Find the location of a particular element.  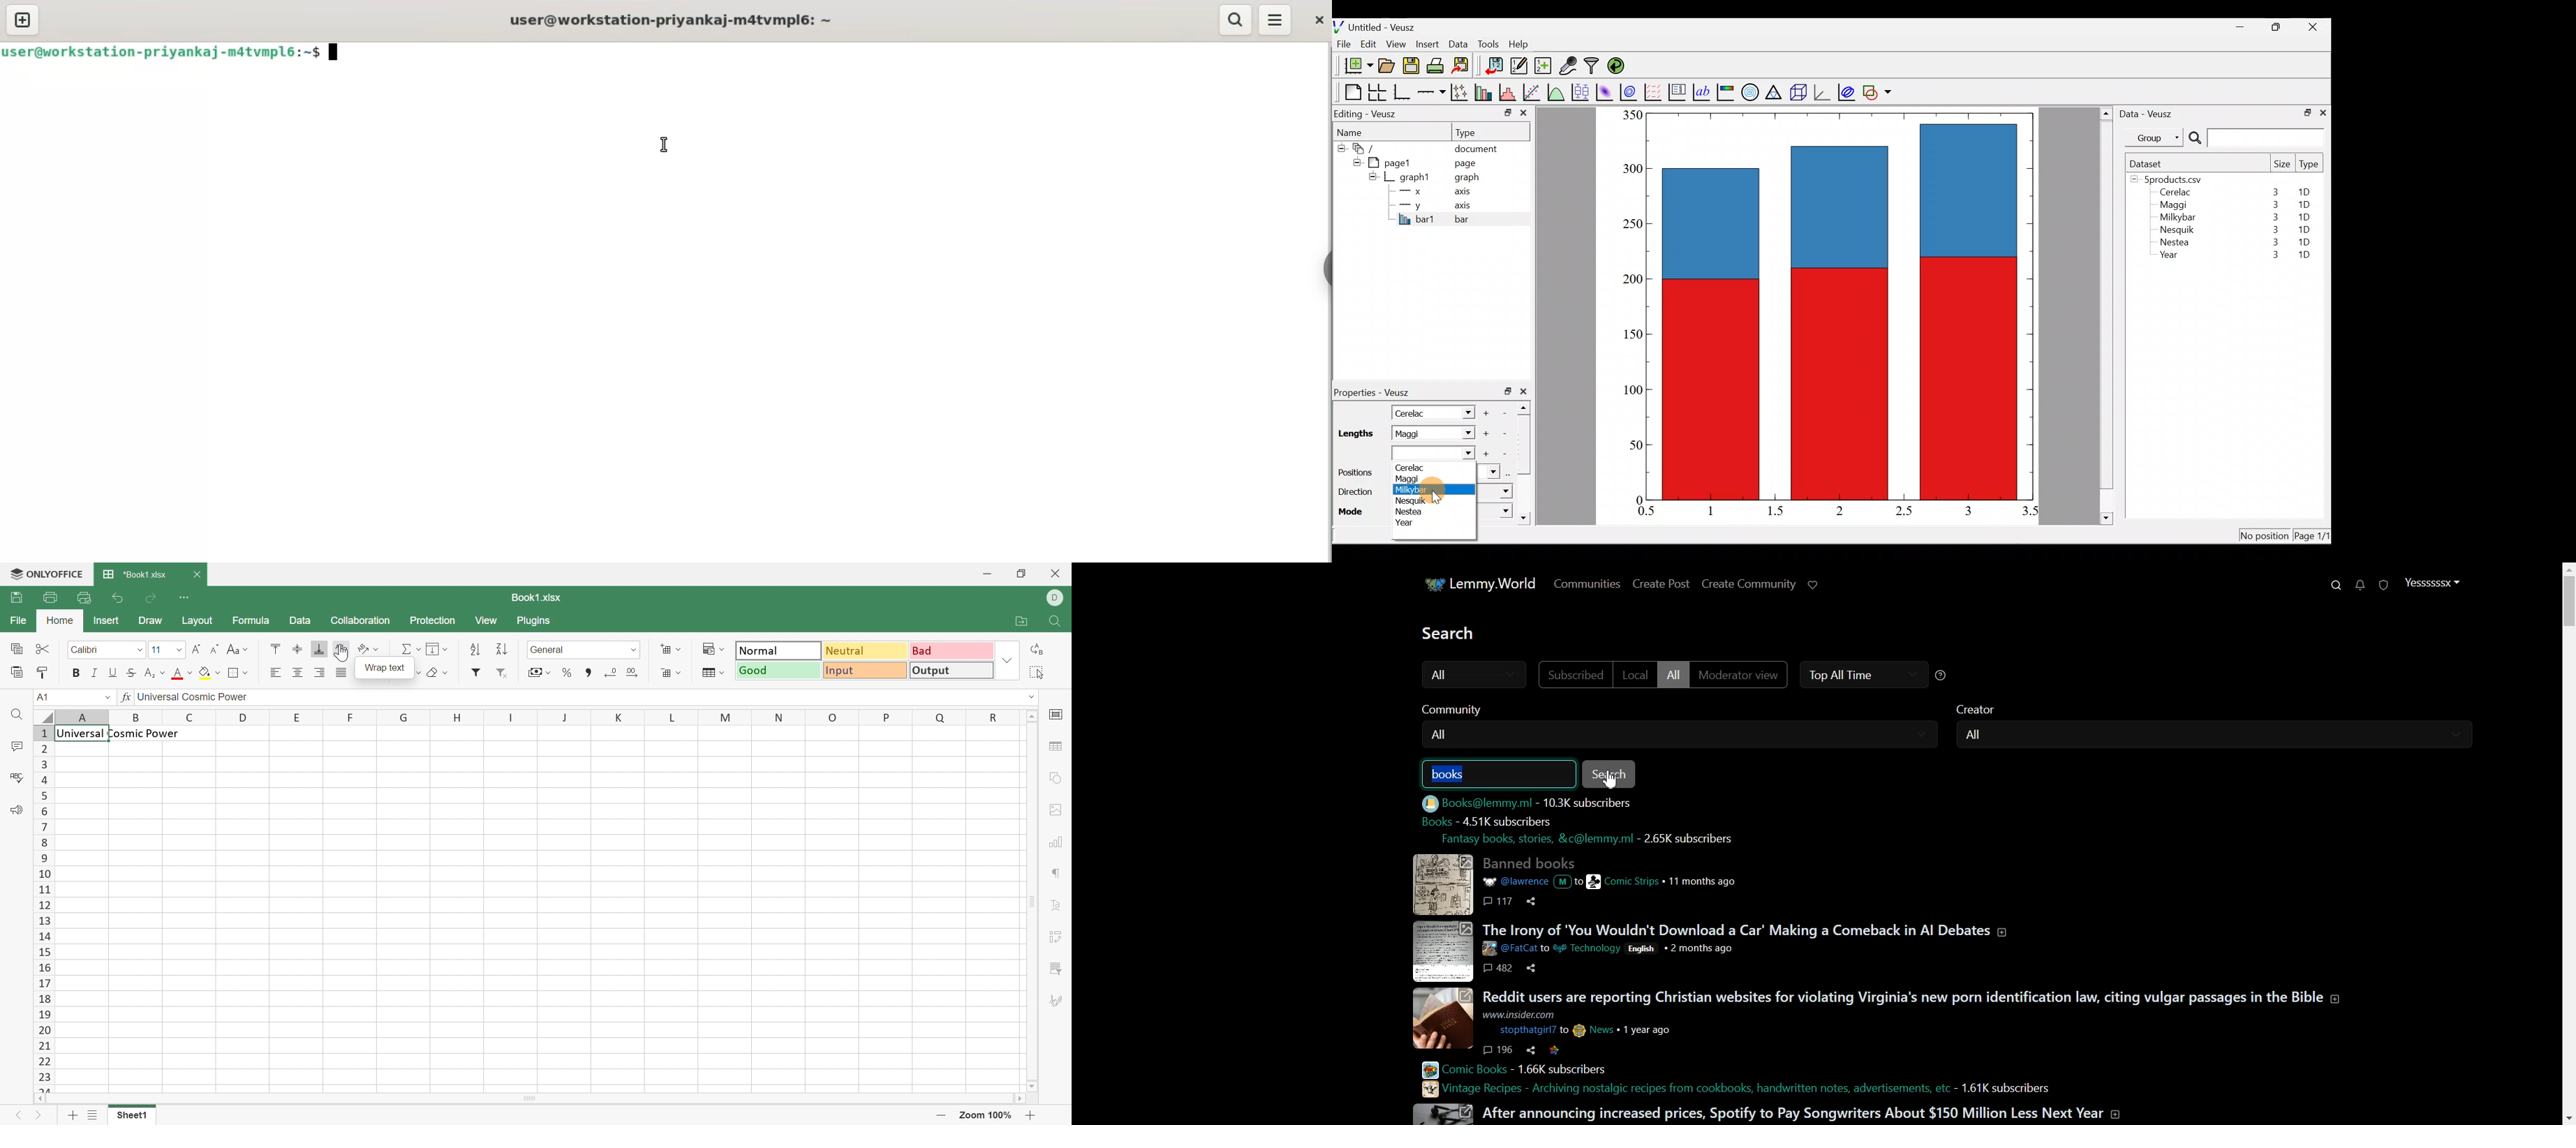

Capture remote data is located at coordinates (1569, 66).